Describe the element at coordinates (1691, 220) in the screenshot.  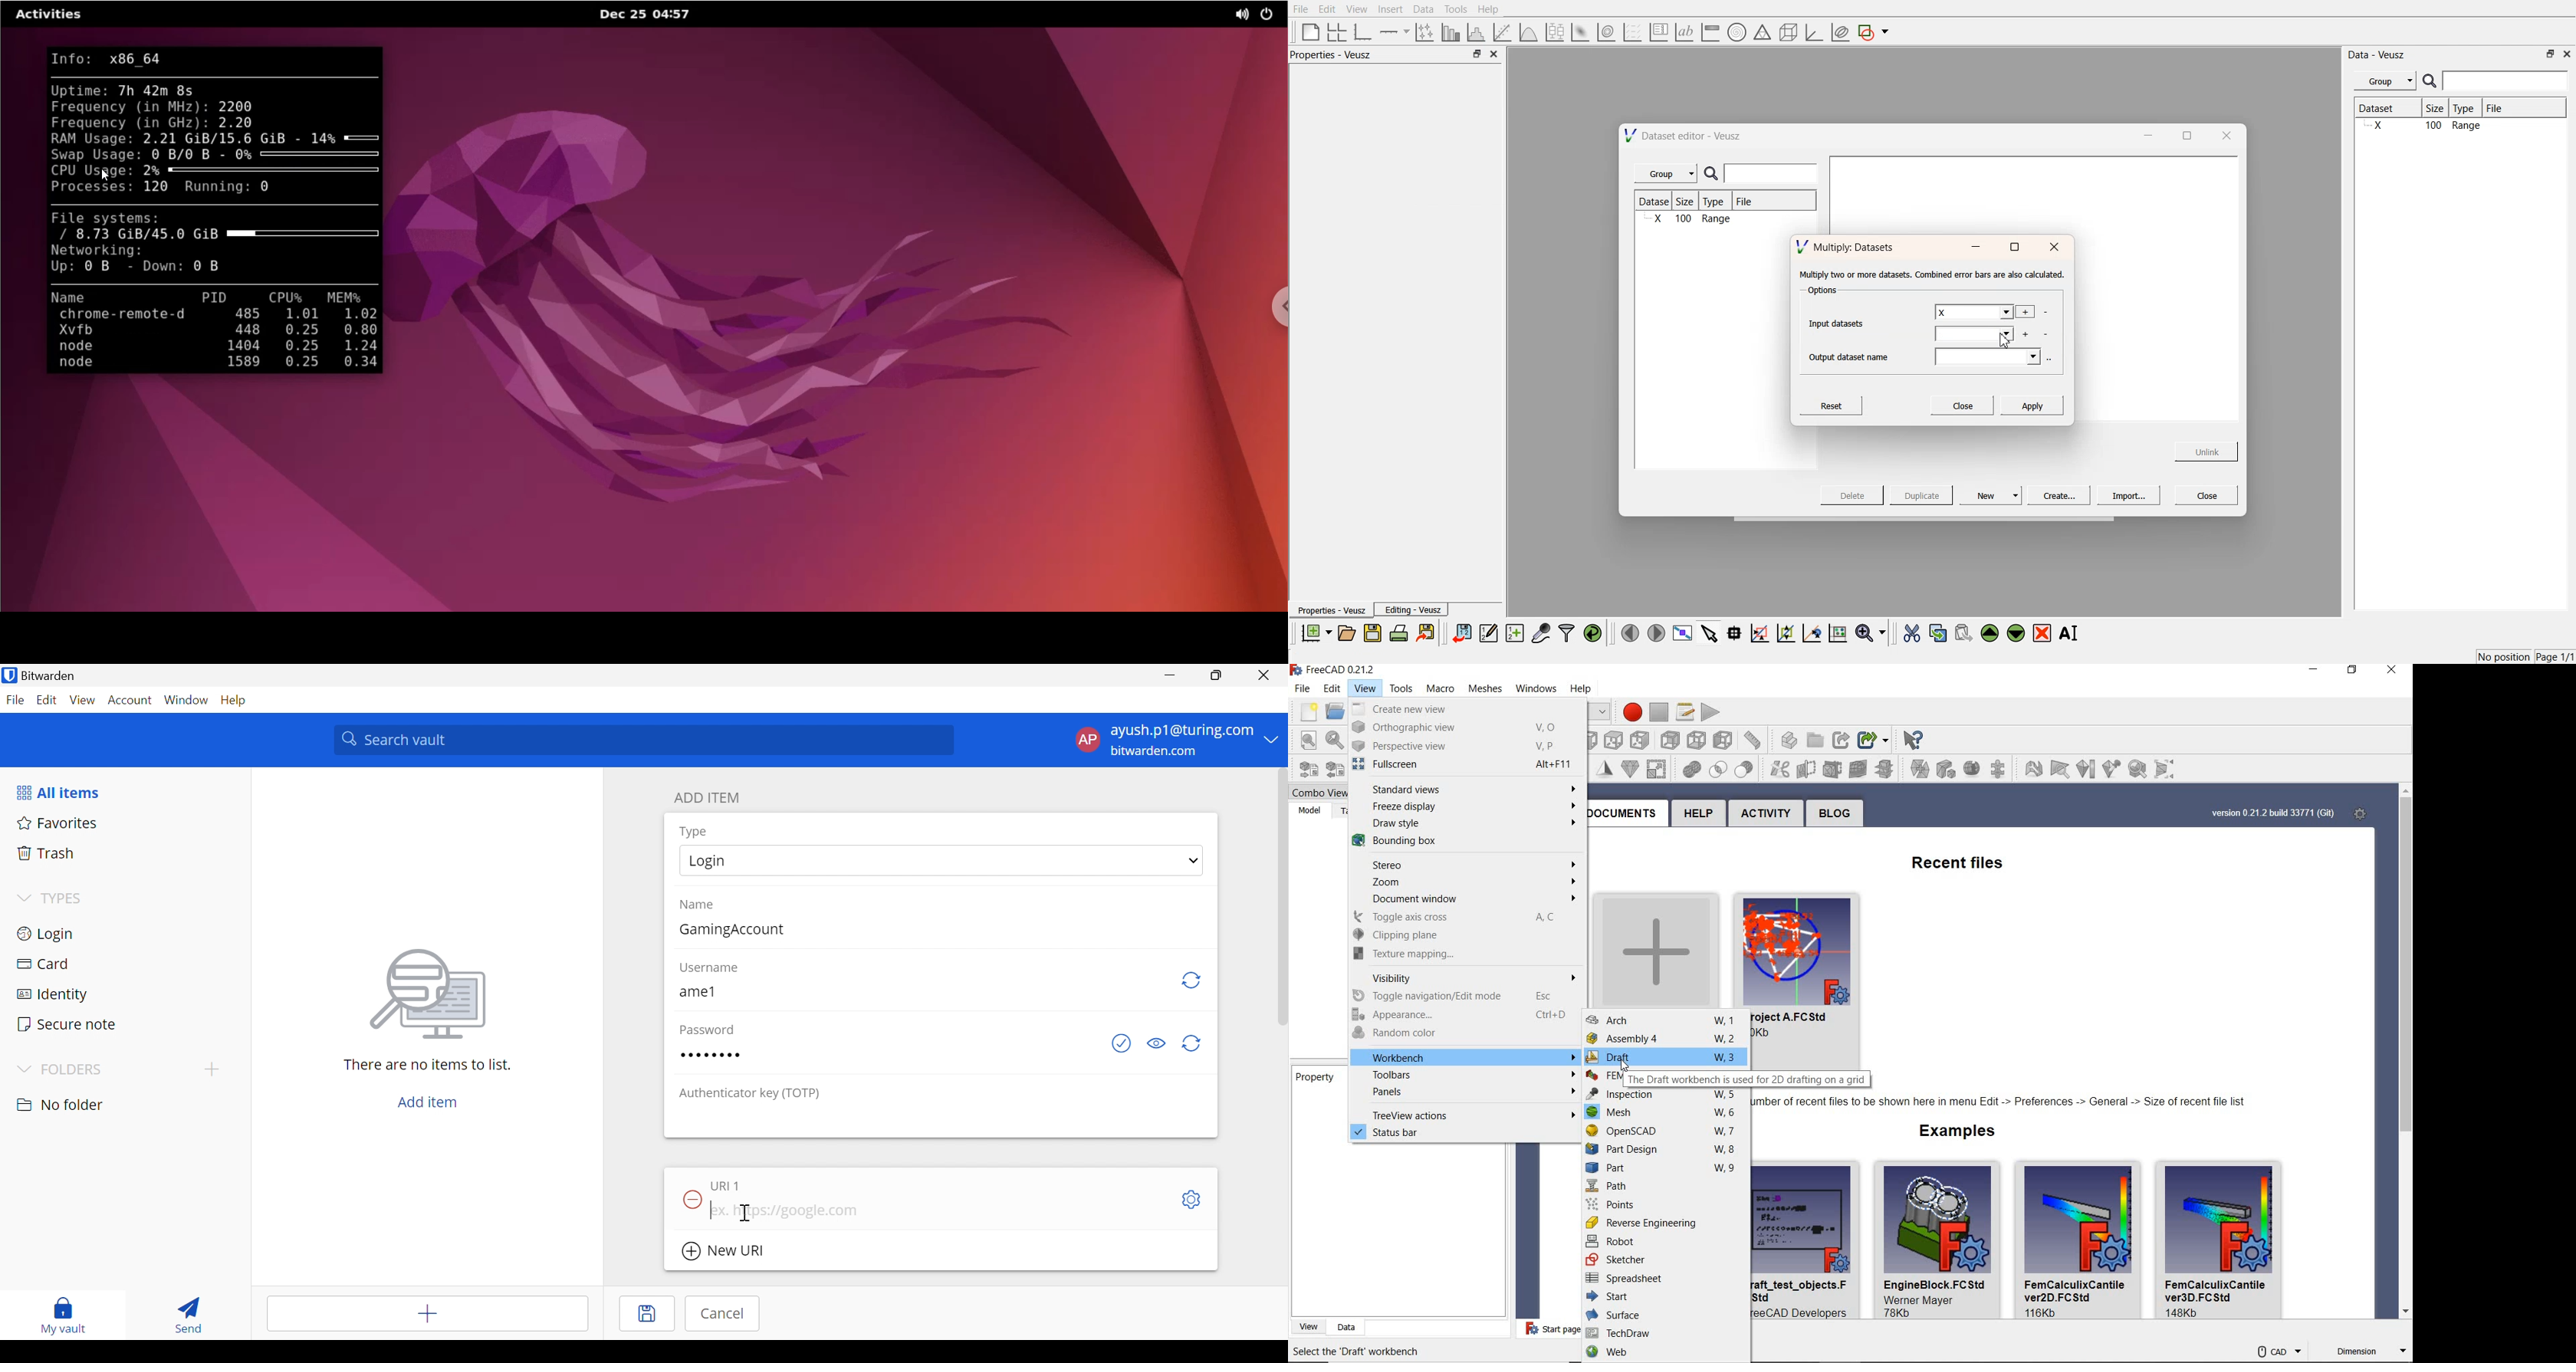
I see `X 100 Range` at that location.